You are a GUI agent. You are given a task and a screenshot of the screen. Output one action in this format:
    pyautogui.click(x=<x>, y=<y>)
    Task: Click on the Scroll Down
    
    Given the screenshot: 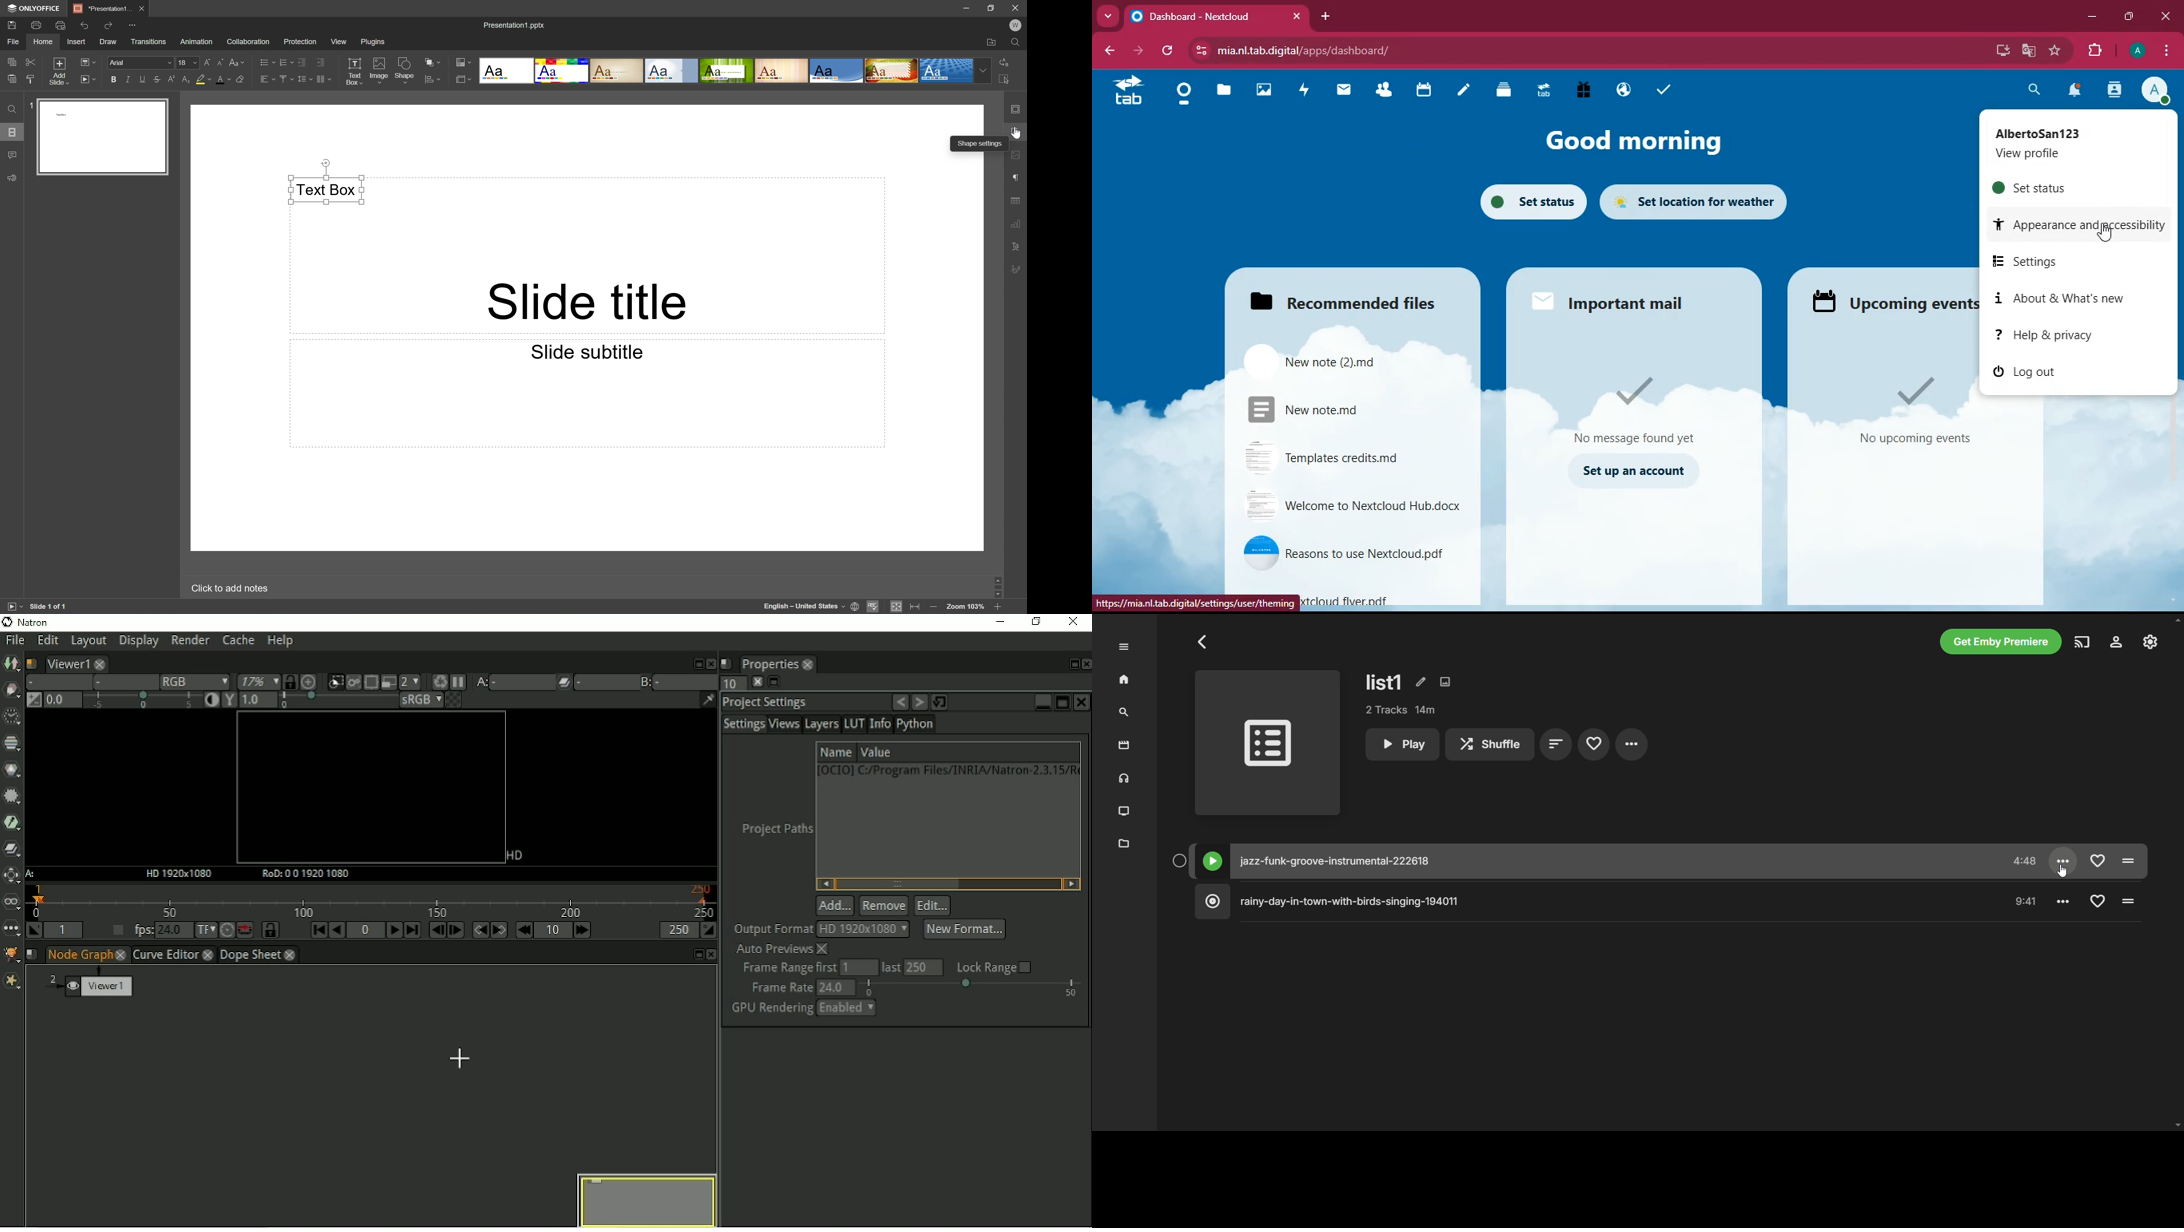 What is the action you would take?
    pyautogui.click(x=998, y=594)
    